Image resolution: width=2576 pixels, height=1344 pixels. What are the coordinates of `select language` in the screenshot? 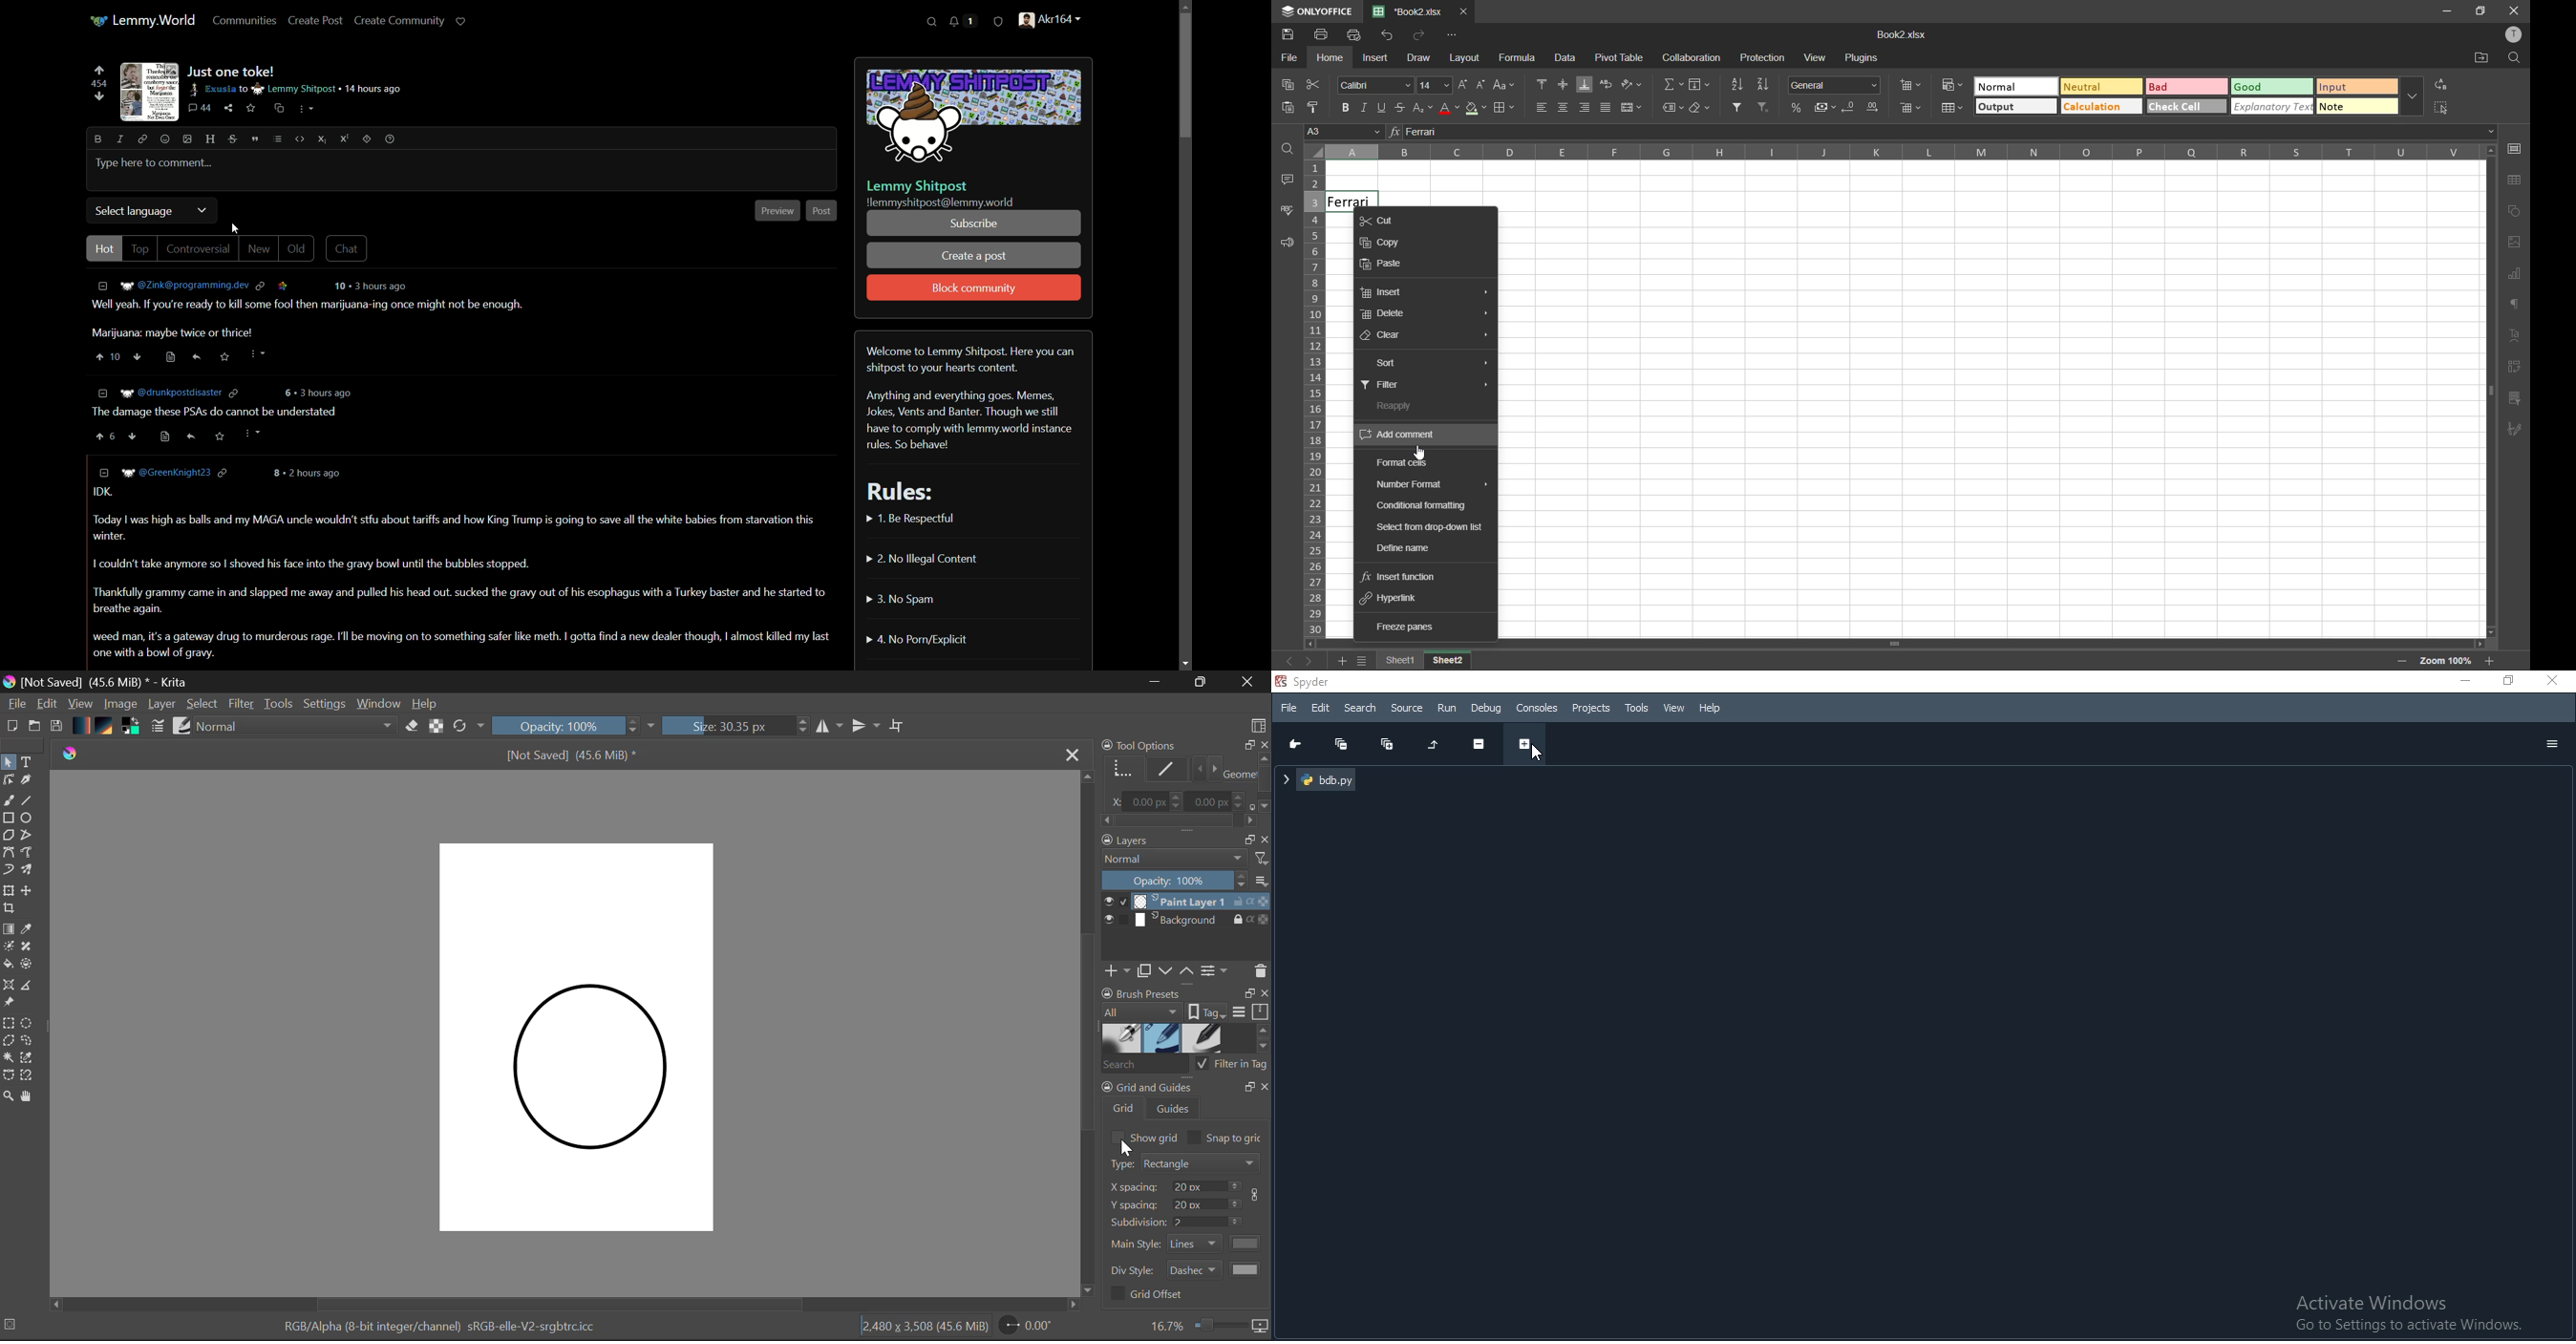 It's located at (150, 210).